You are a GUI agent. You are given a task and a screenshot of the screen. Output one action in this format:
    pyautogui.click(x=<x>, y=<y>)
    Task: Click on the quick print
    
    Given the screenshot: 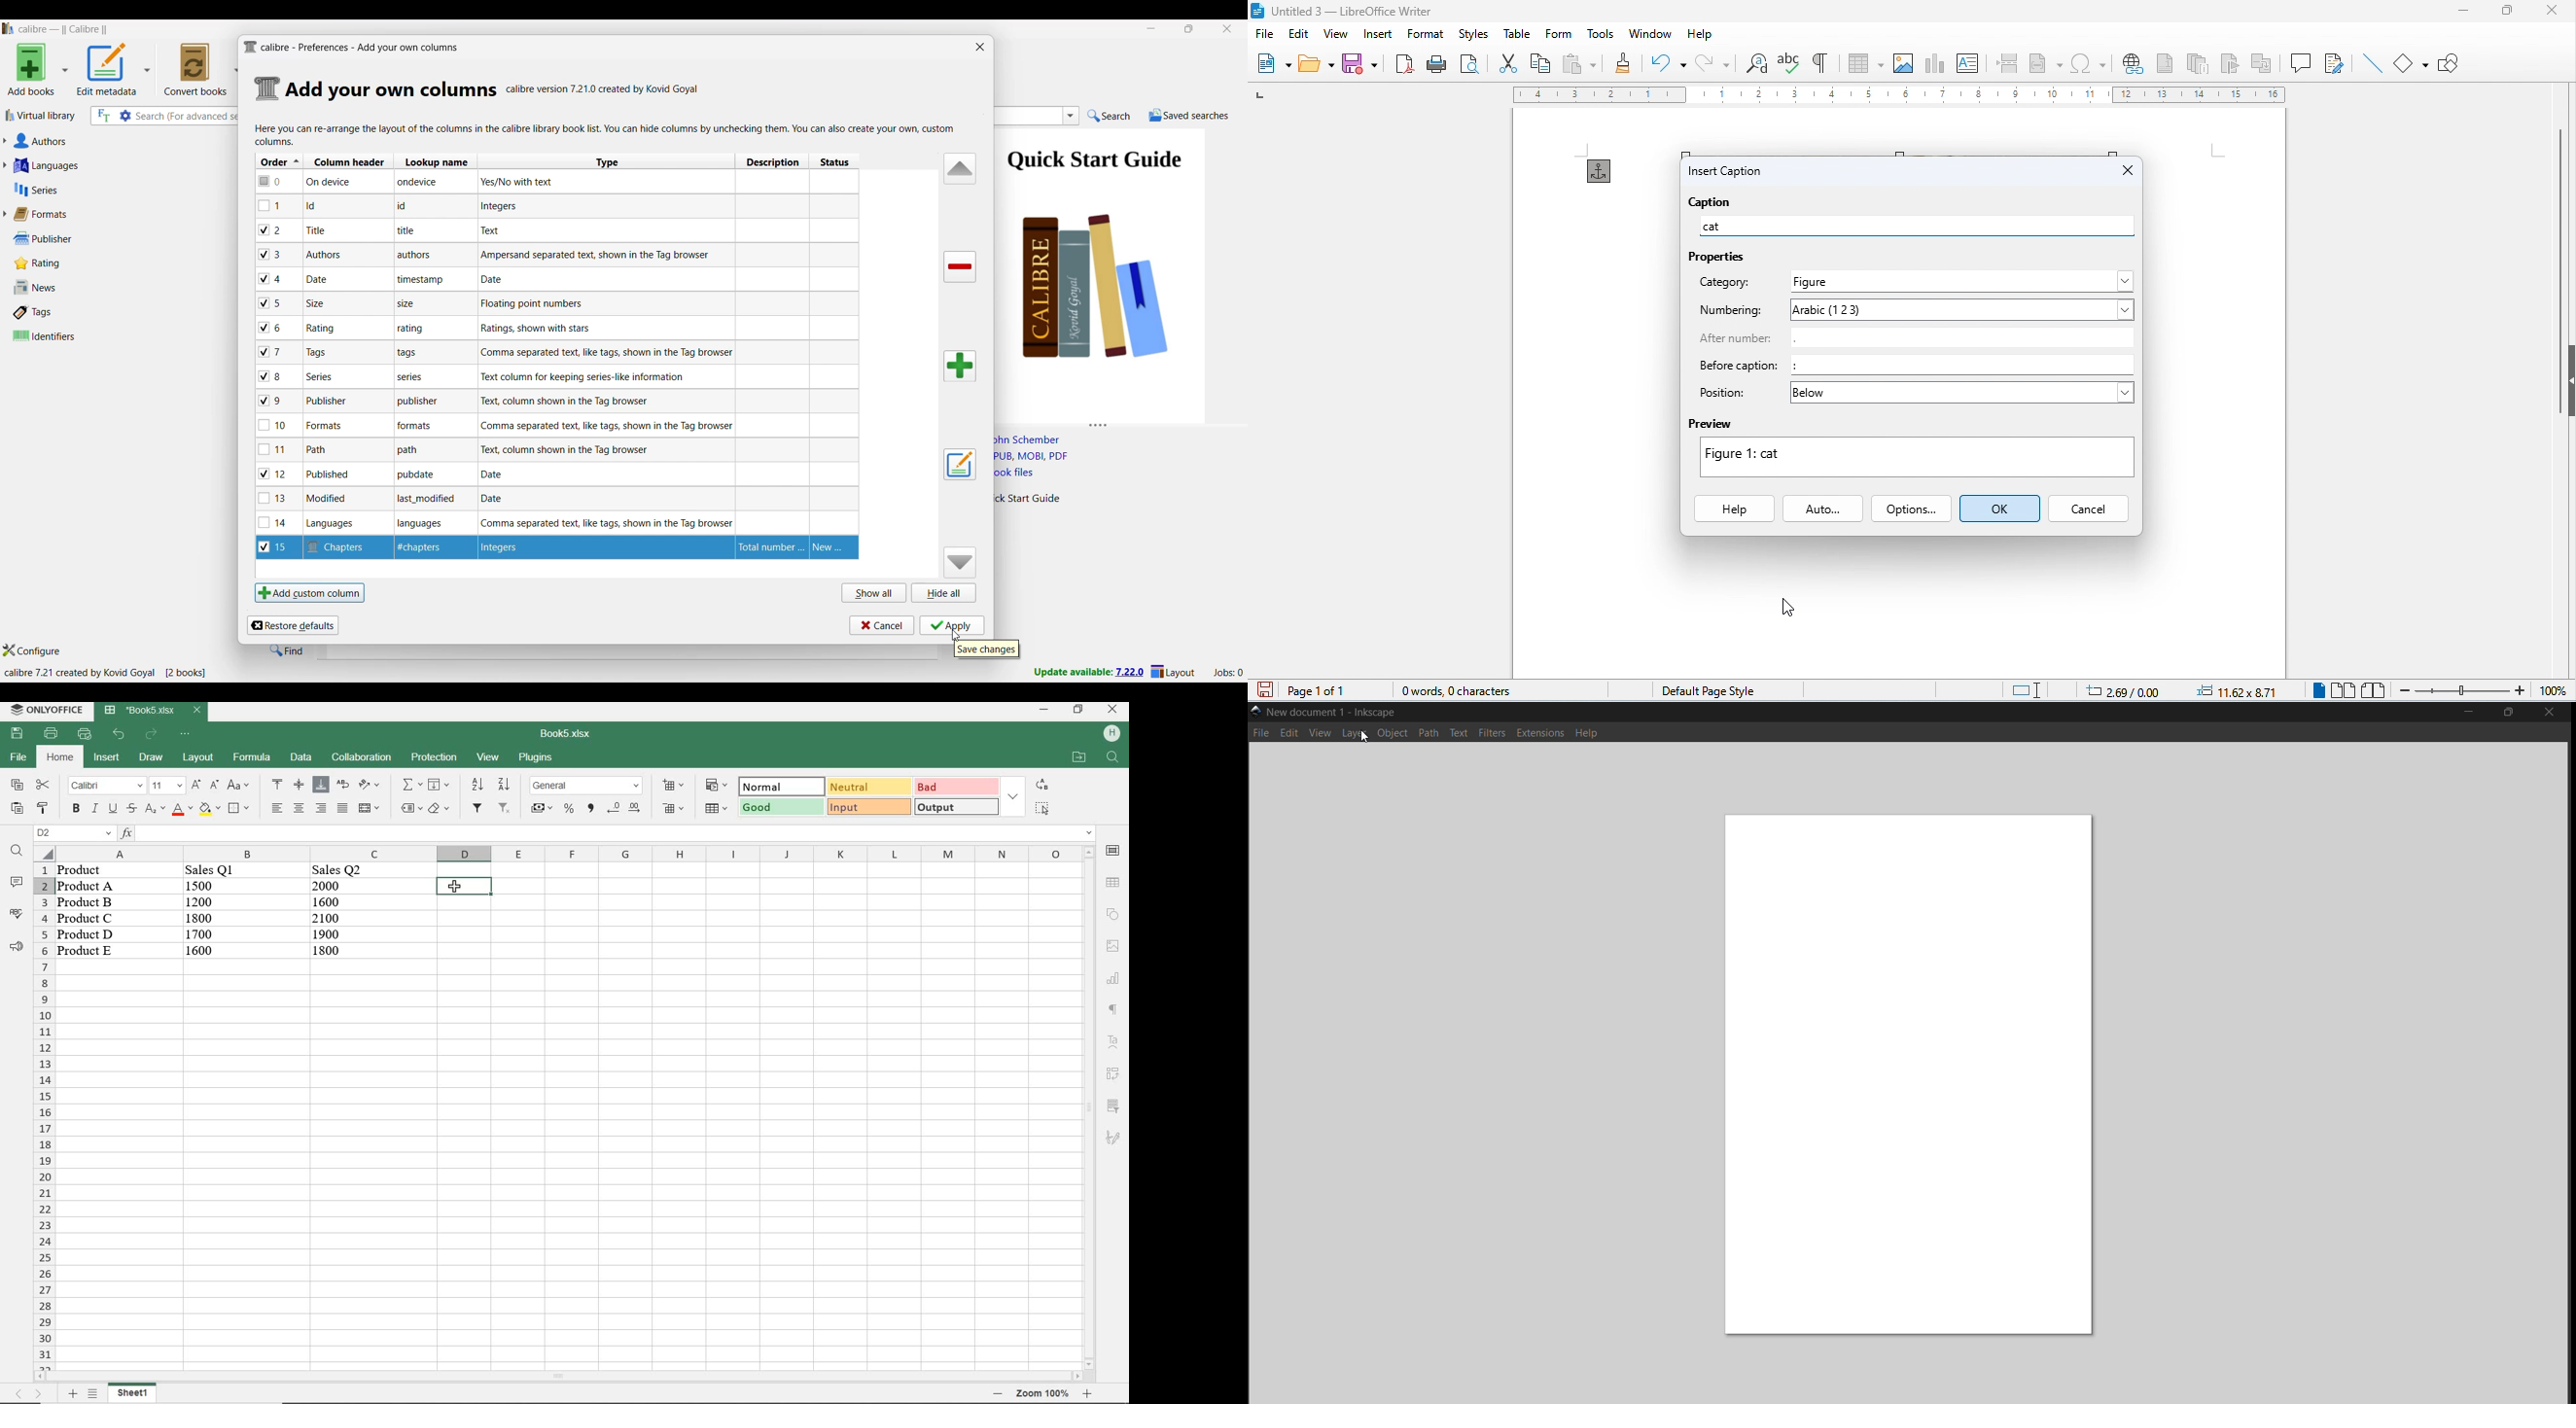 What is the action you would take?
    pyautogui.click(x=85, y=733)
    